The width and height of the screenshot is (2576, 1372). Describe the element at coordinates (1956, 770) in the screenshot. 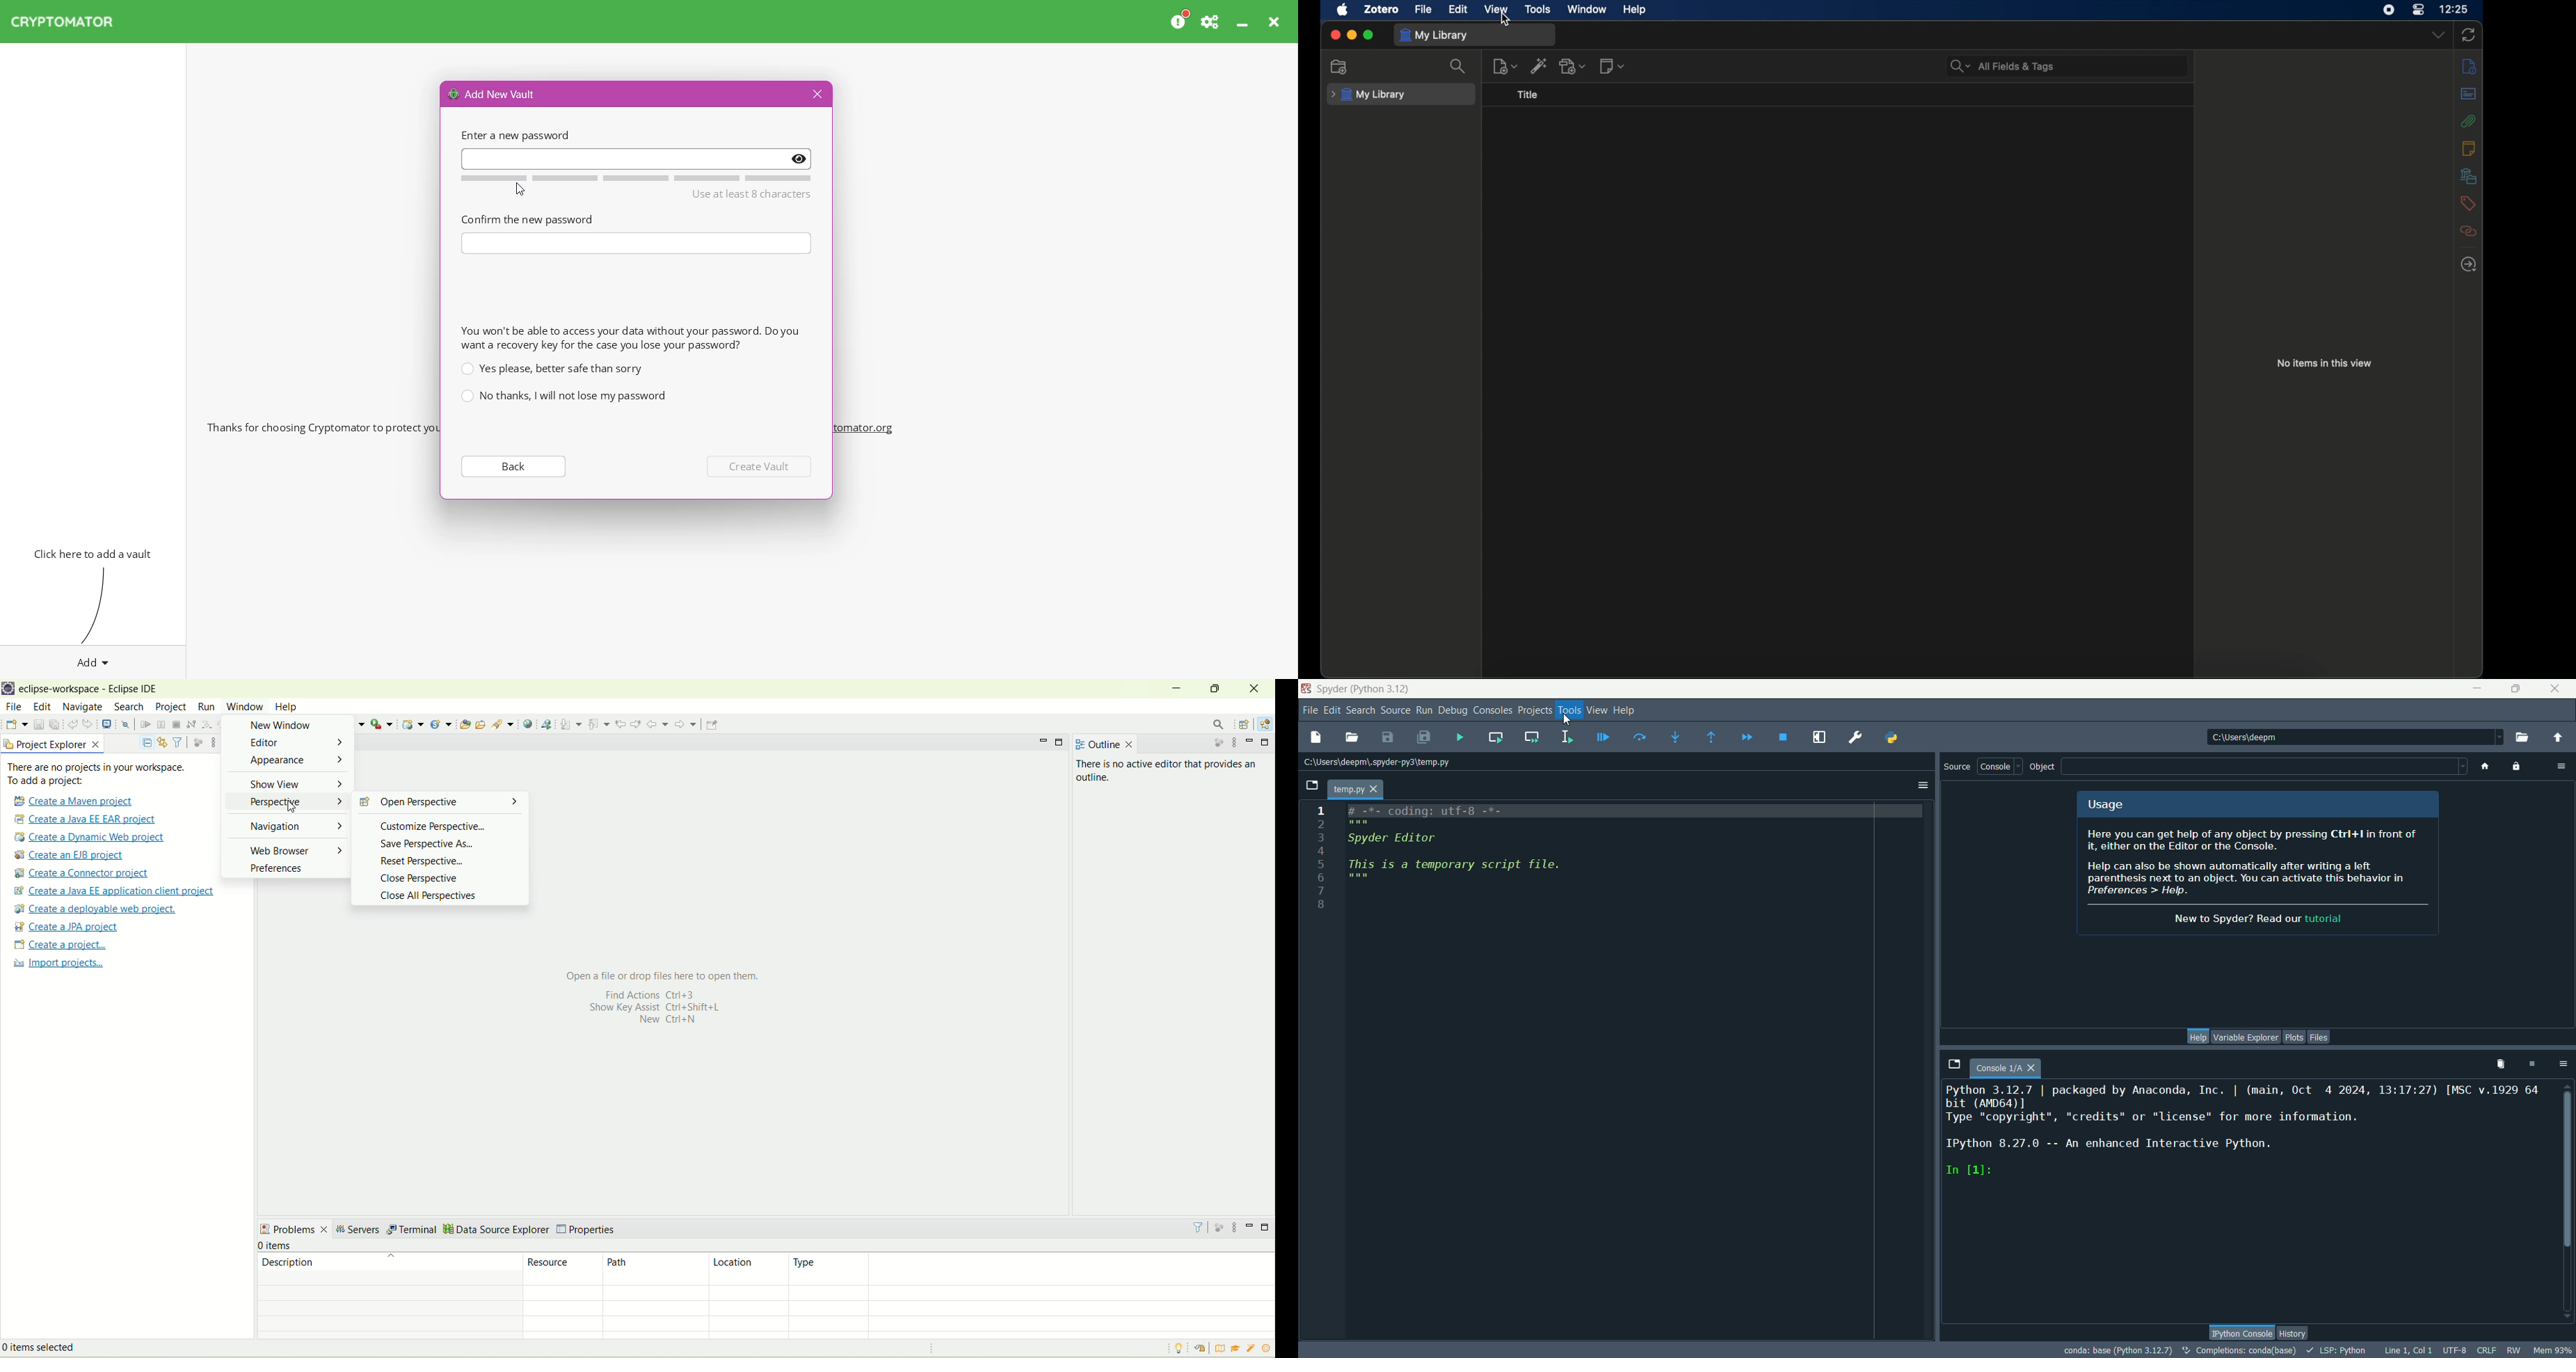

I see `source` at that location.